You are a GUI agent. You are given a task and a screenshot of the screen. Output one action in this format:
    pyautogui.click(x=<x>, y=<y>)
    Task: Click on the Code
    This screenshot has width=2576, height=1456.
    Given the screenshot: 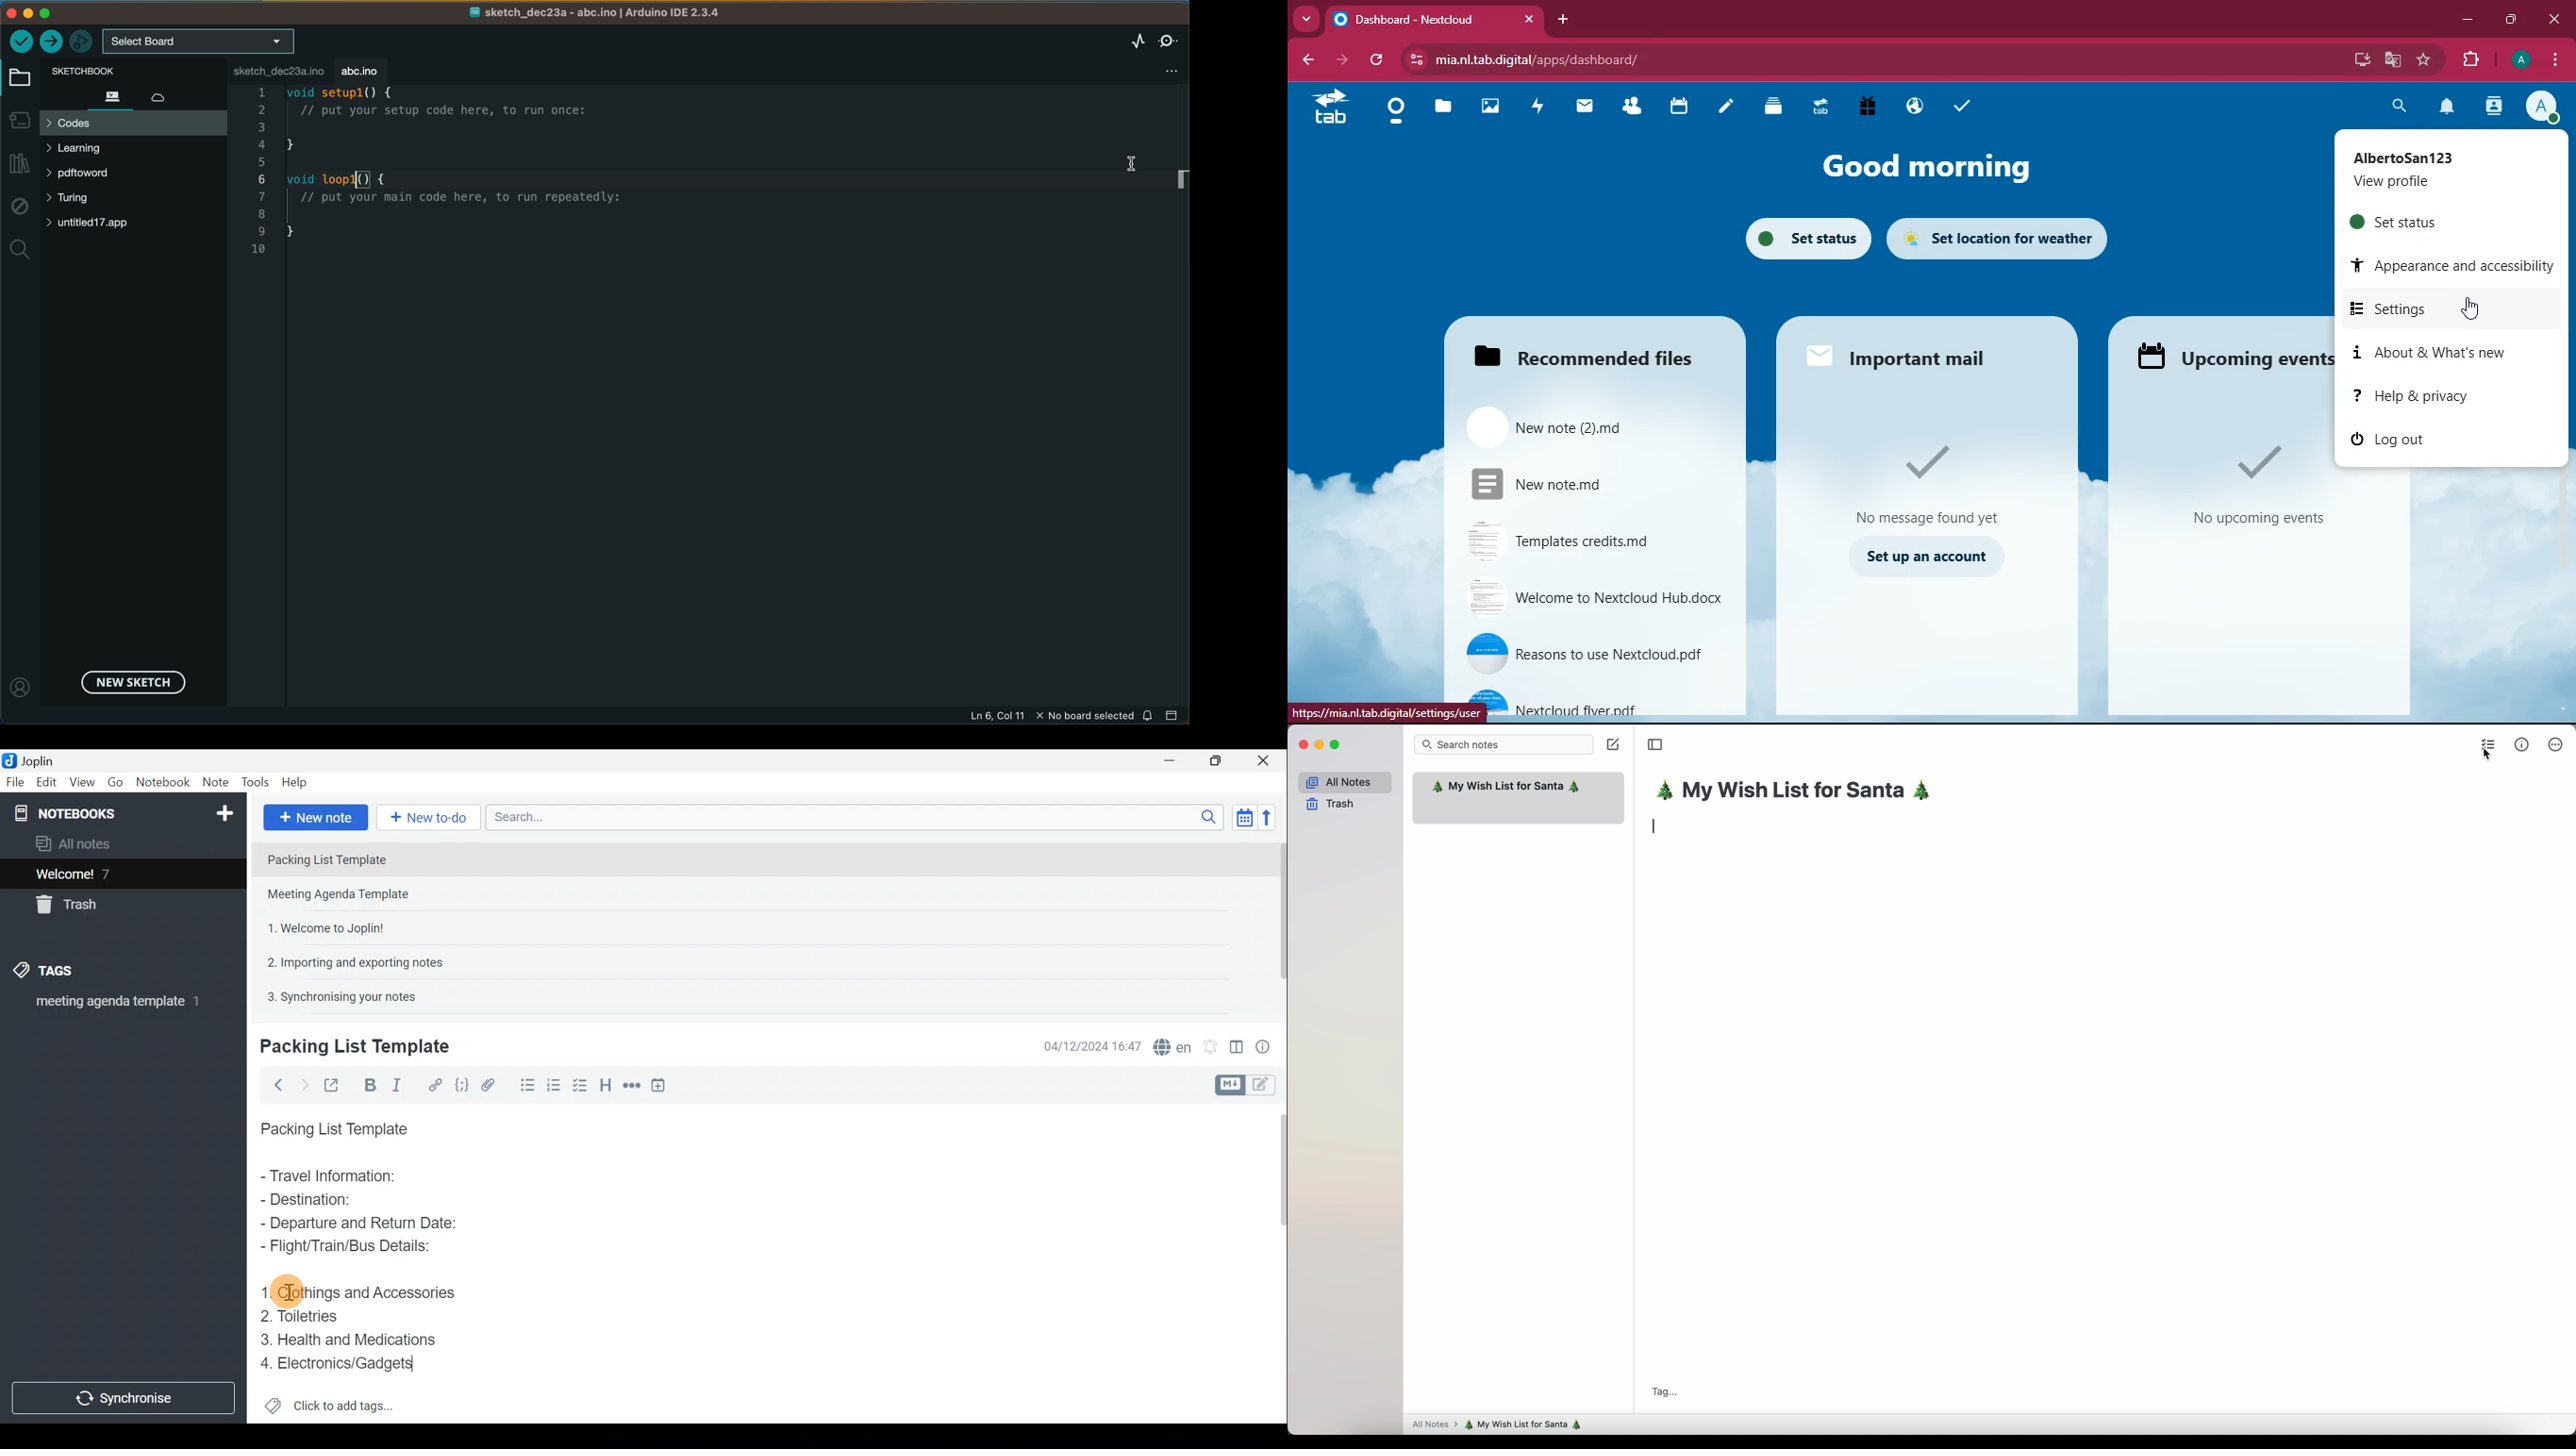 What is the action you would take?
    pyautogui.click(x=461, y=1084)
    